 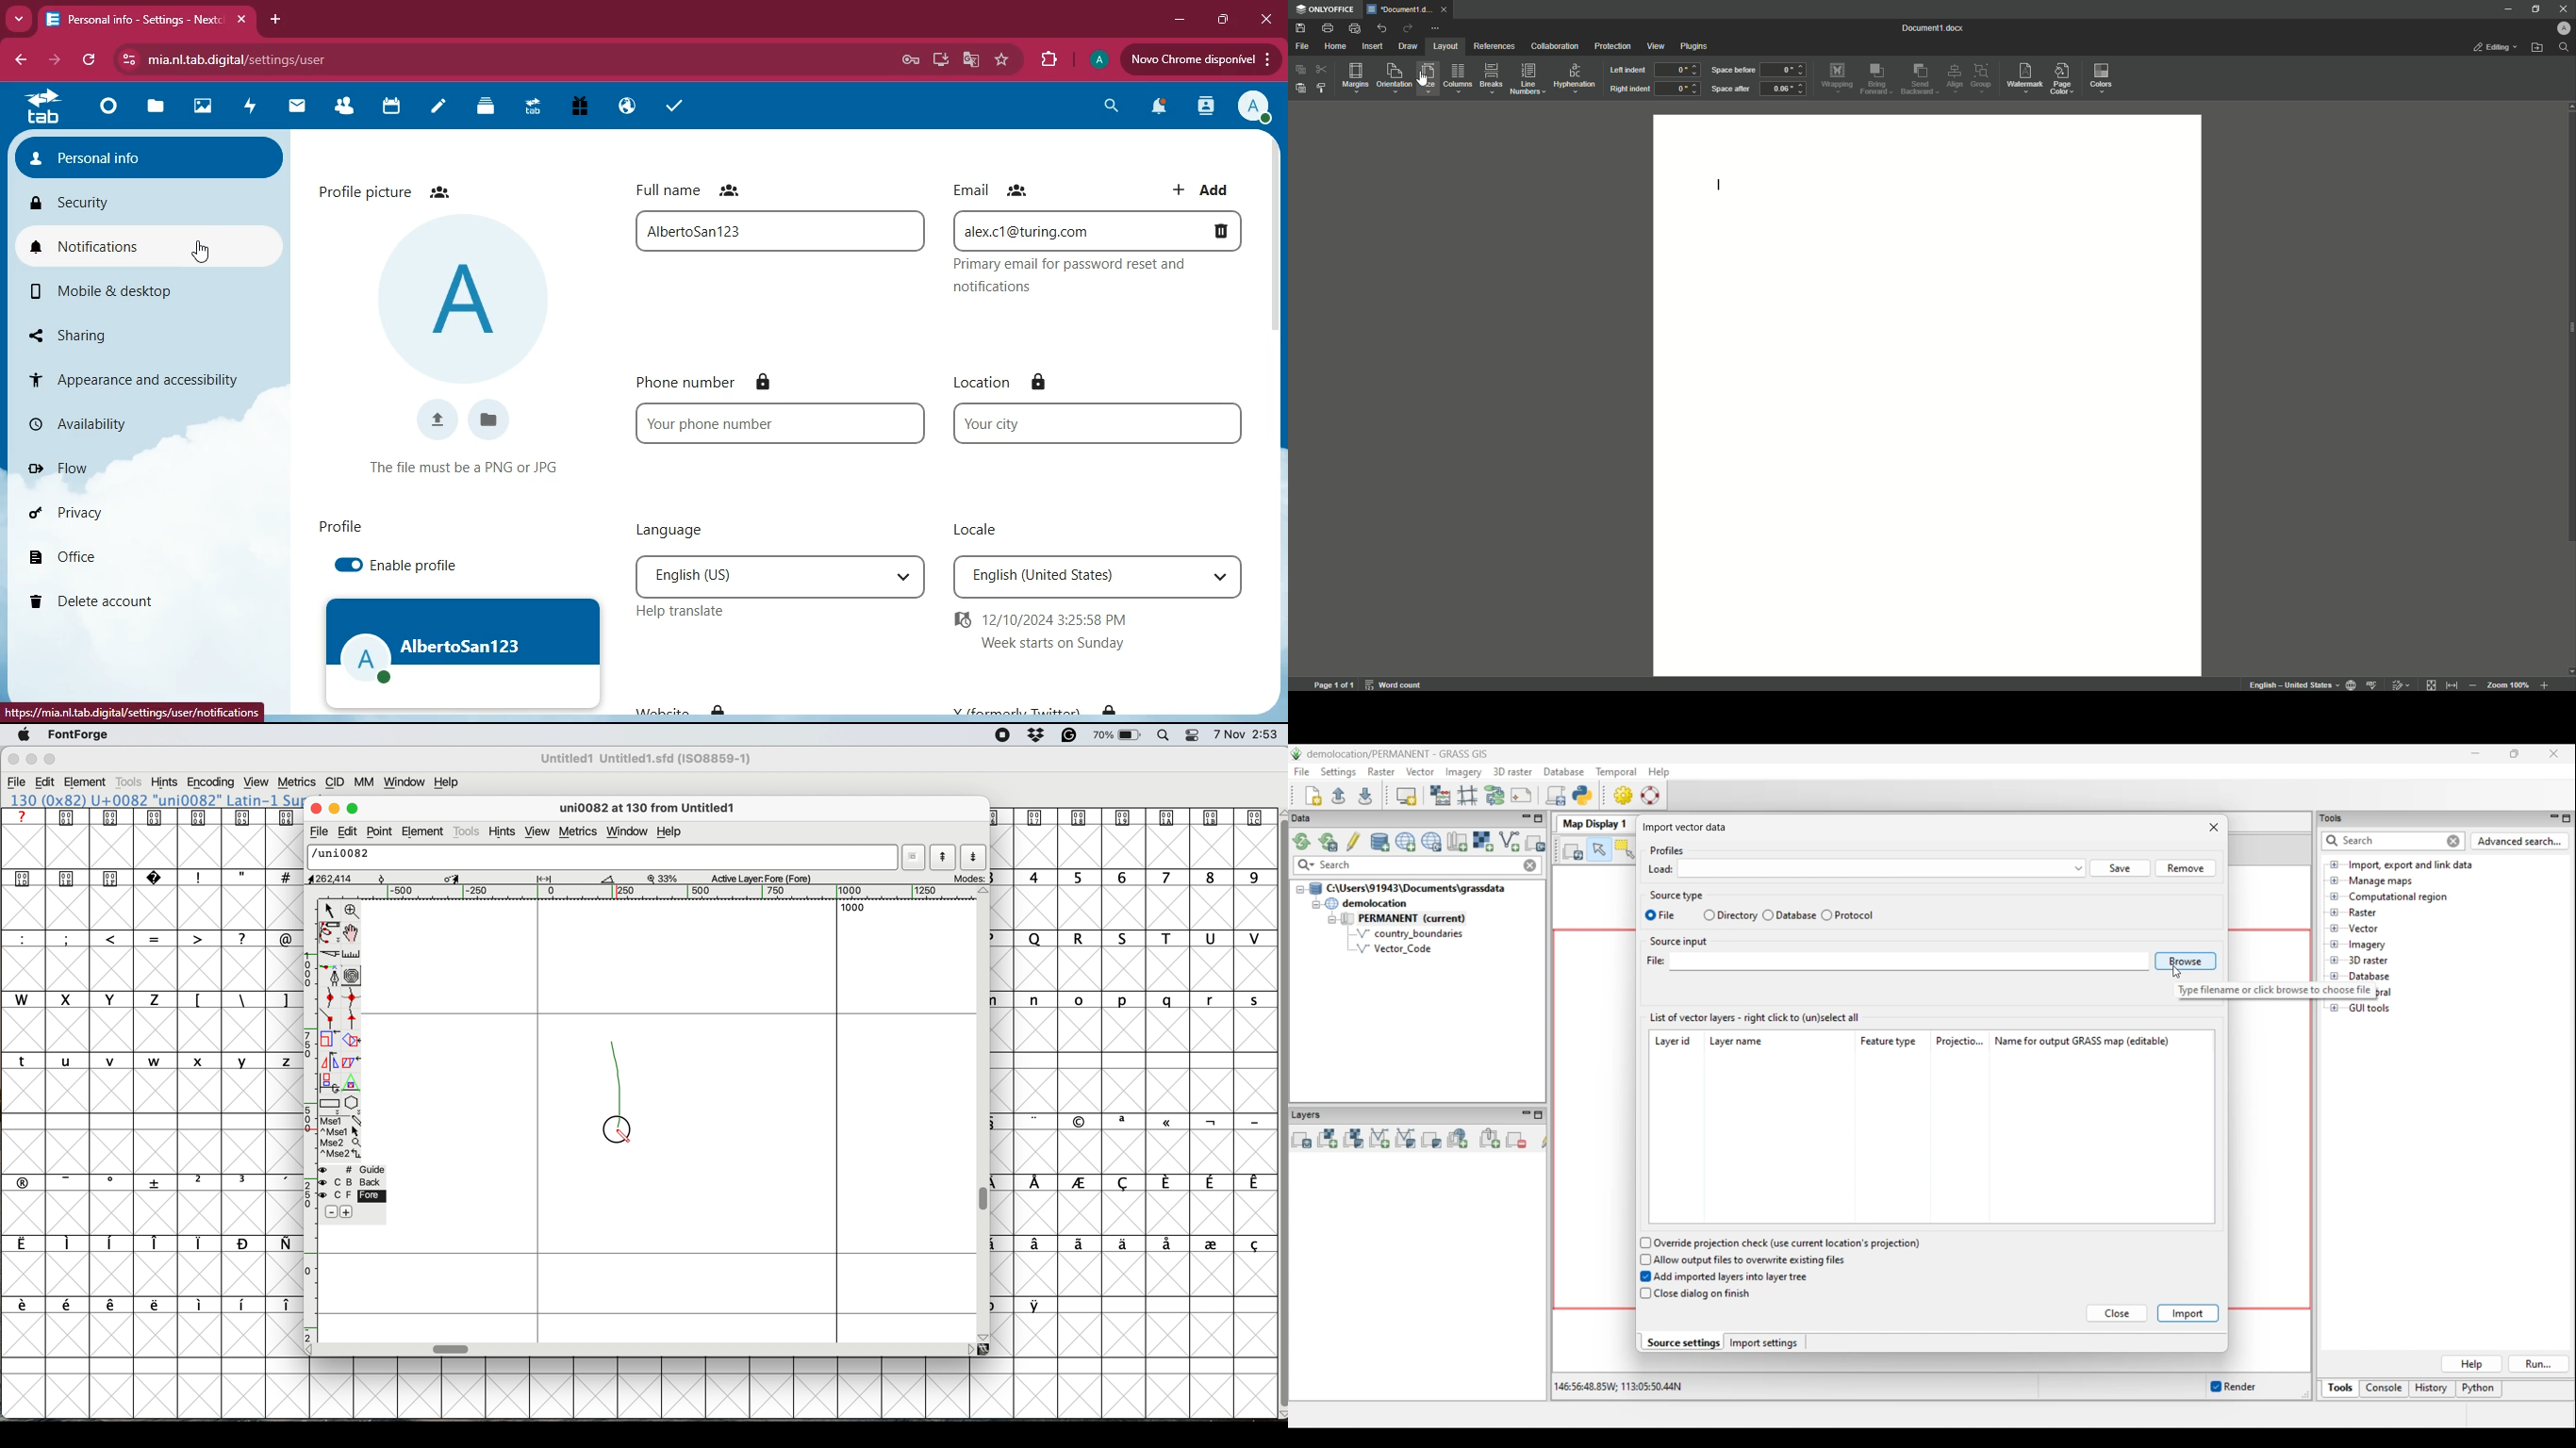 I want to click on Document1.docx, so click(x=1933, y=30).